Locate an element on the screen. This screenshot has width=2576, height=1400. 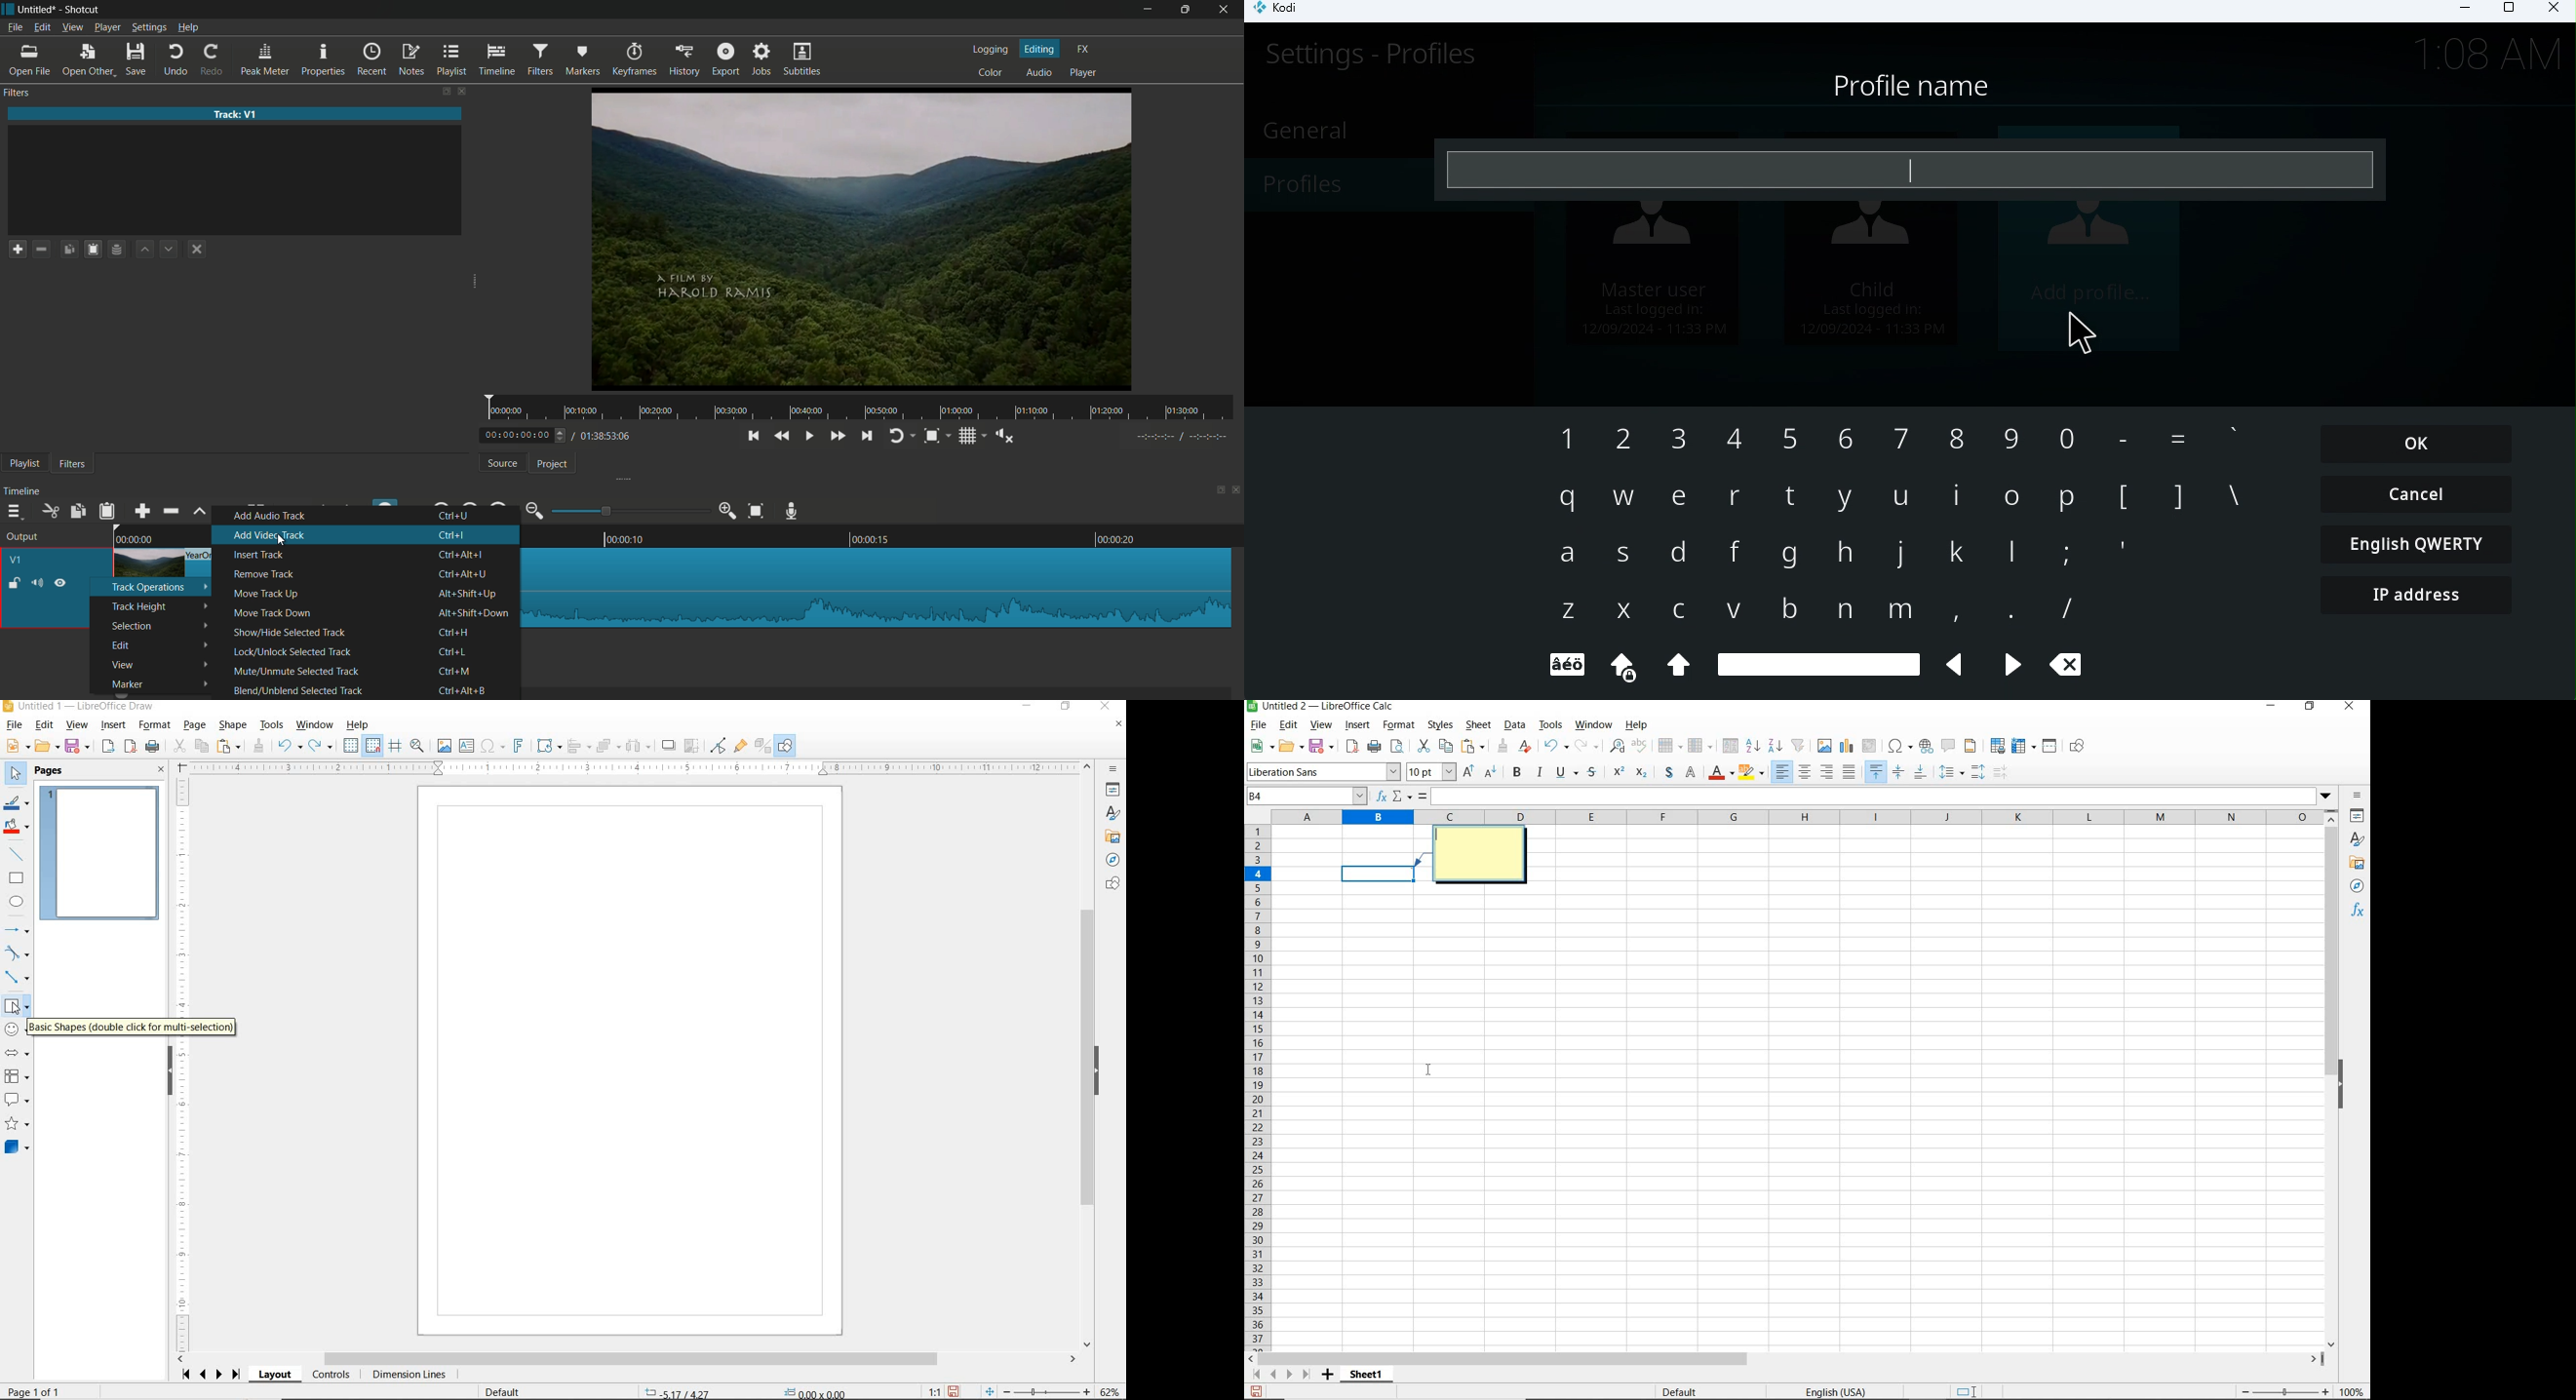
Align right is located at coordinates (1828, 773).